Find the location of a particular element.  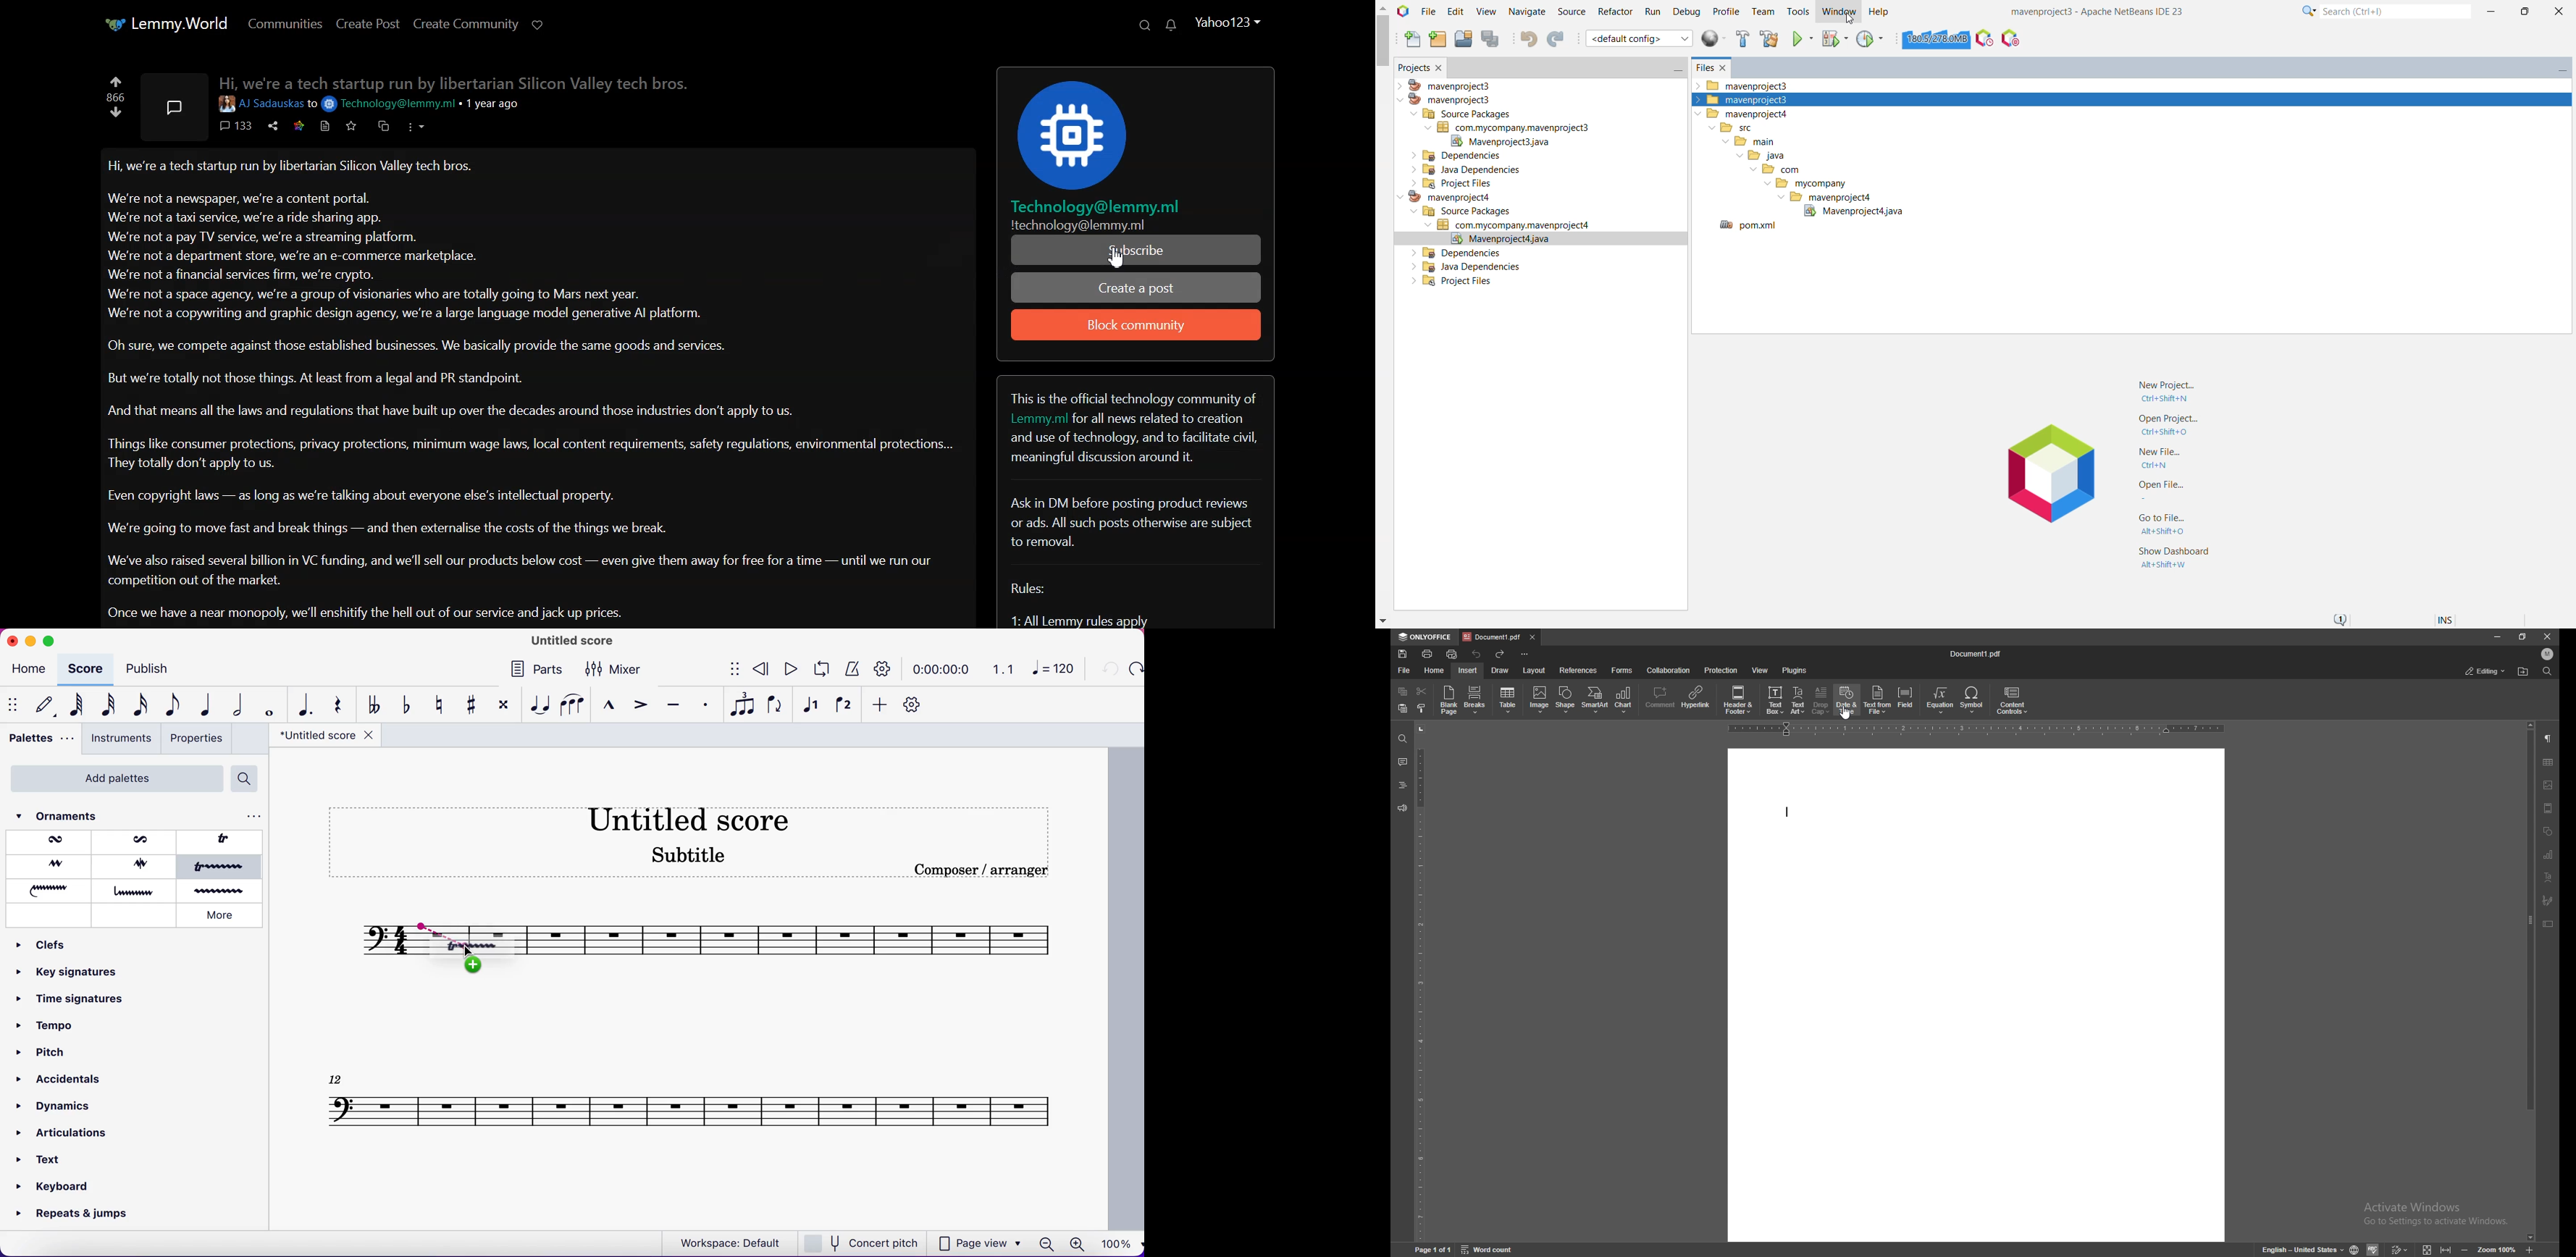

Cursor is located at coordinates (1118, 256).